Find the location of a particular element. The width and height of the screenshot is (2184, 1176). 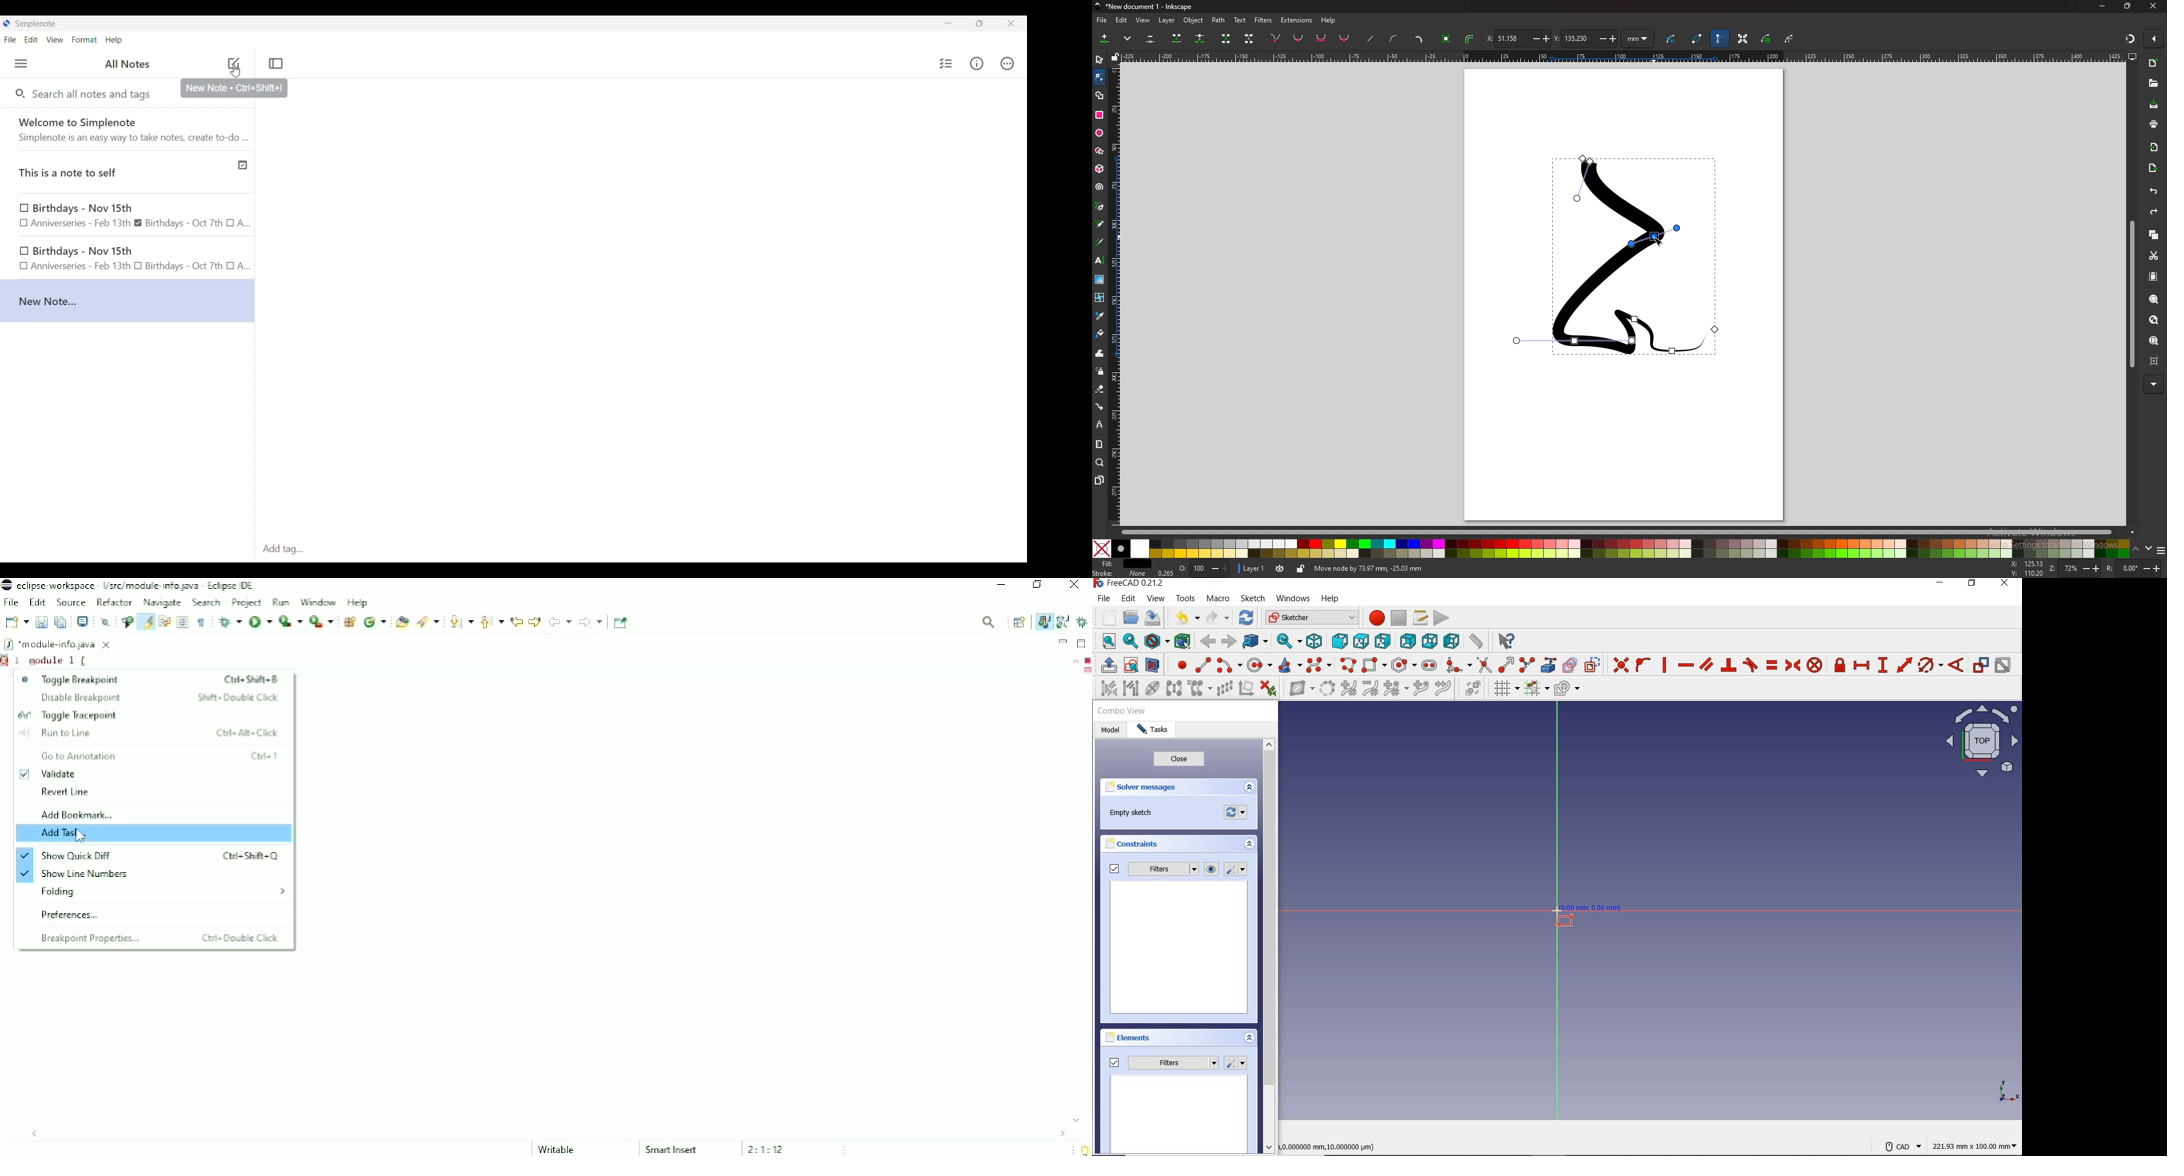

select associated constraints is located at coordinates (1105, 688).